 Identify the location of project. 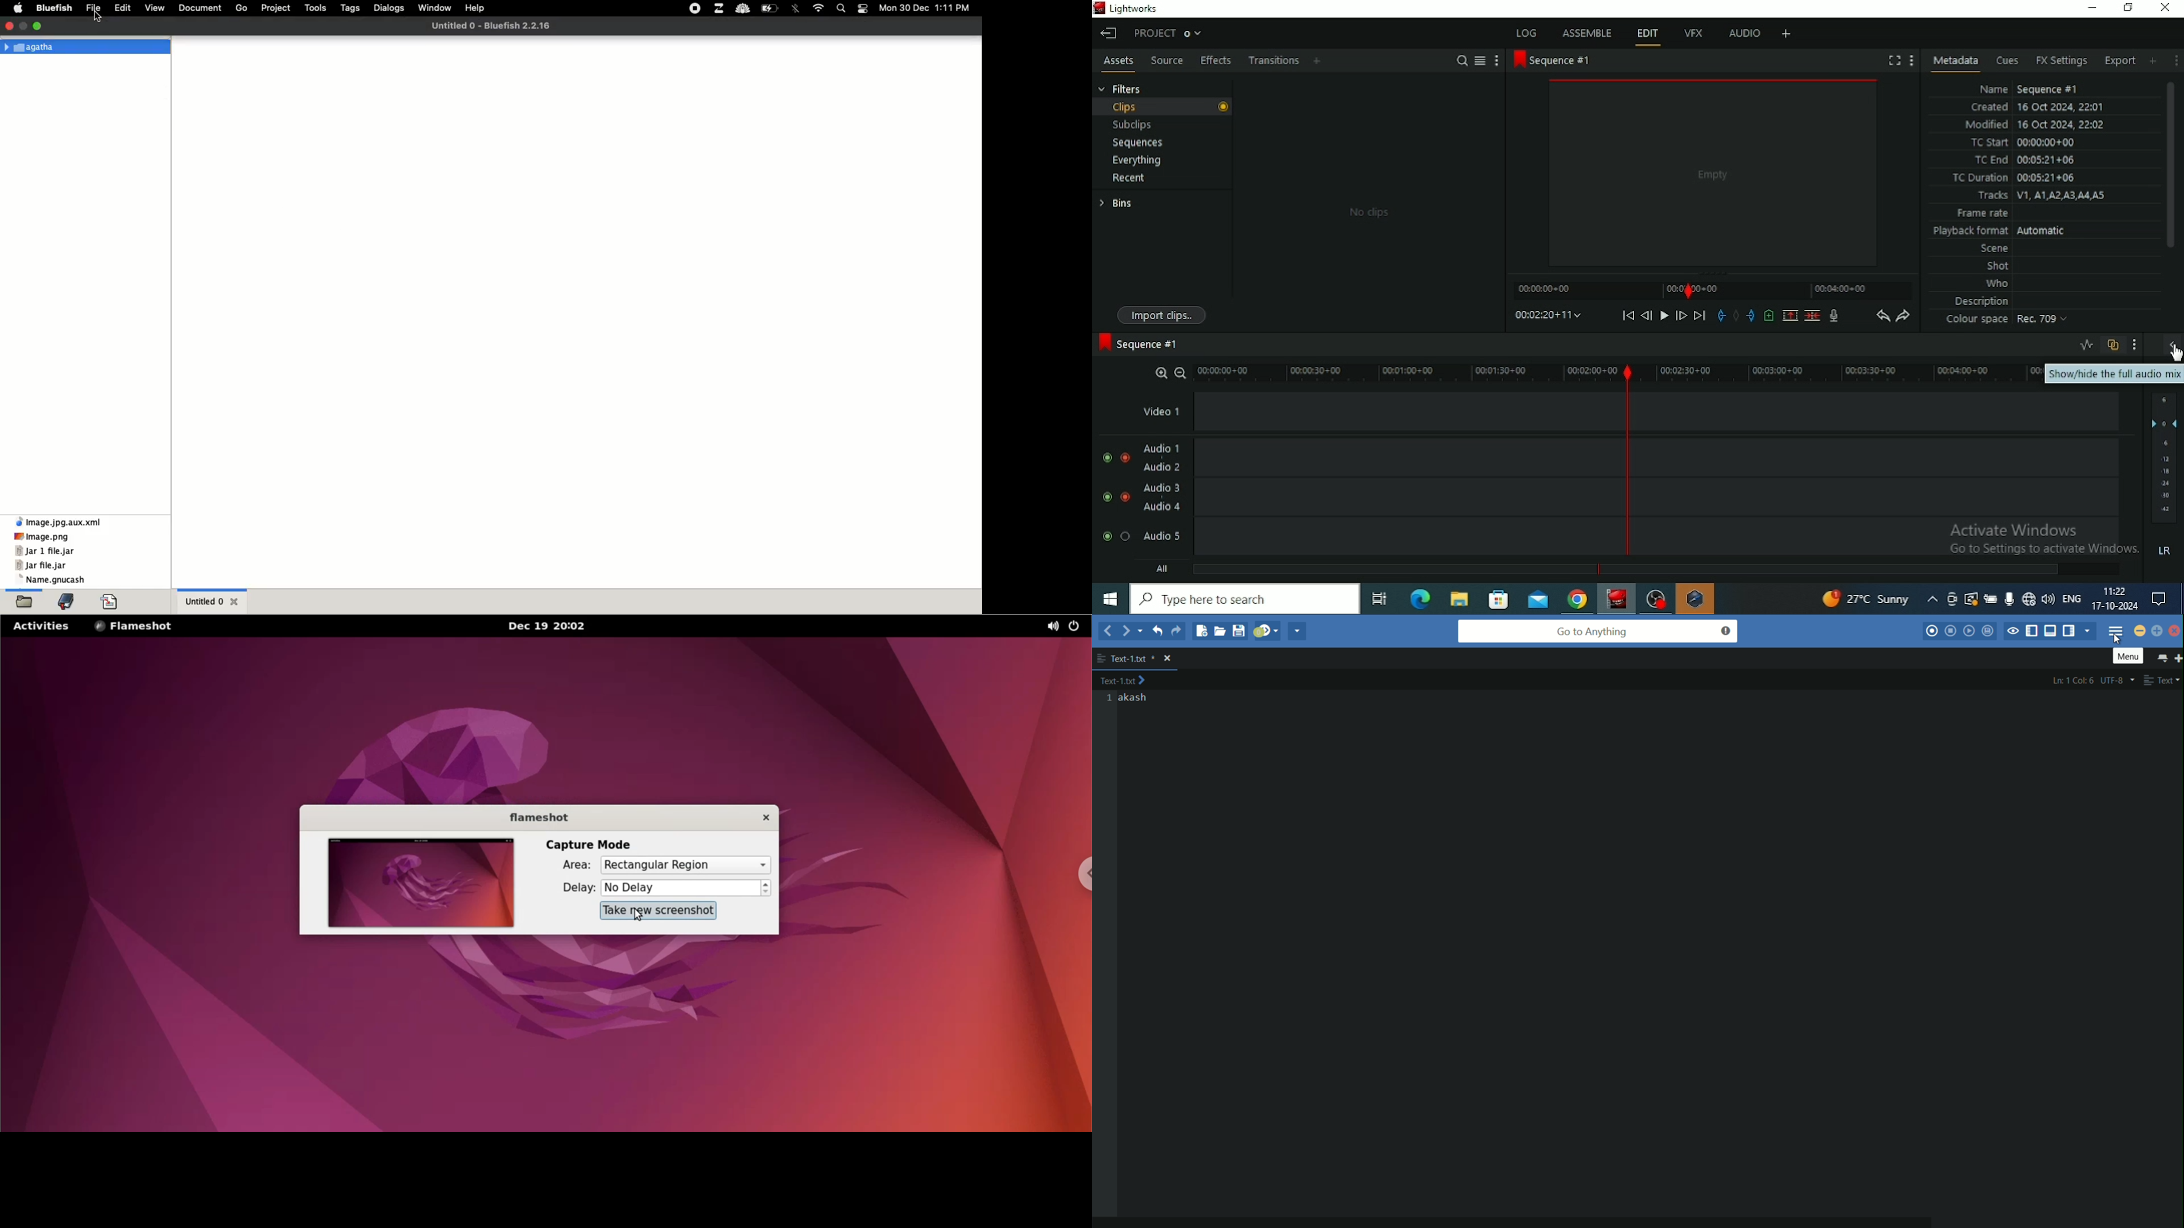
(276, 8).